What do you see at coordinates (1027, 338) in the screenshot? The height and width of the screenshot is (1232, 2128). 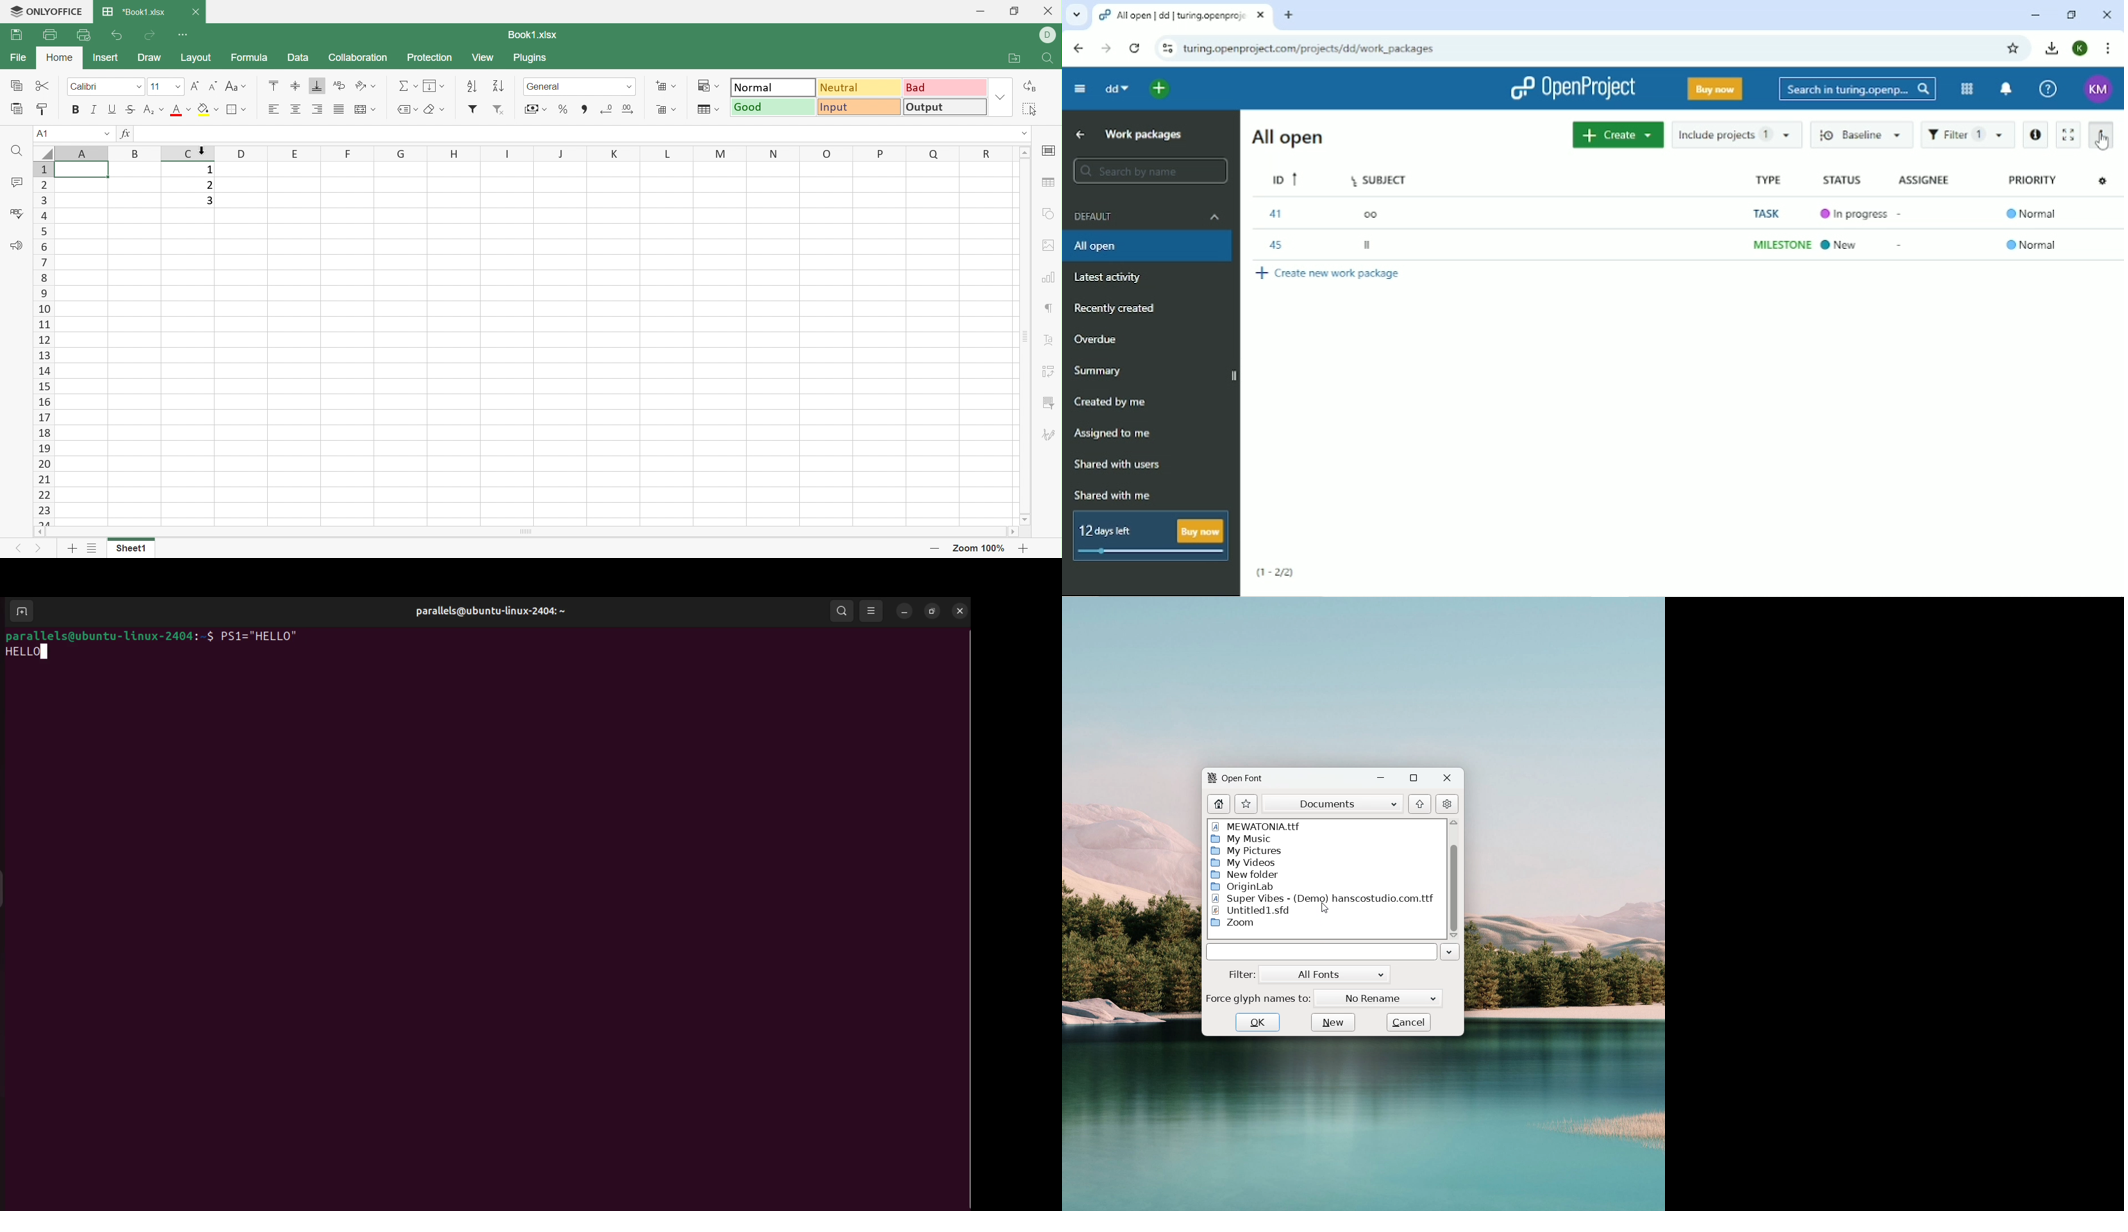 I see `Scroll Bar` at bounding box center [1027, 338].